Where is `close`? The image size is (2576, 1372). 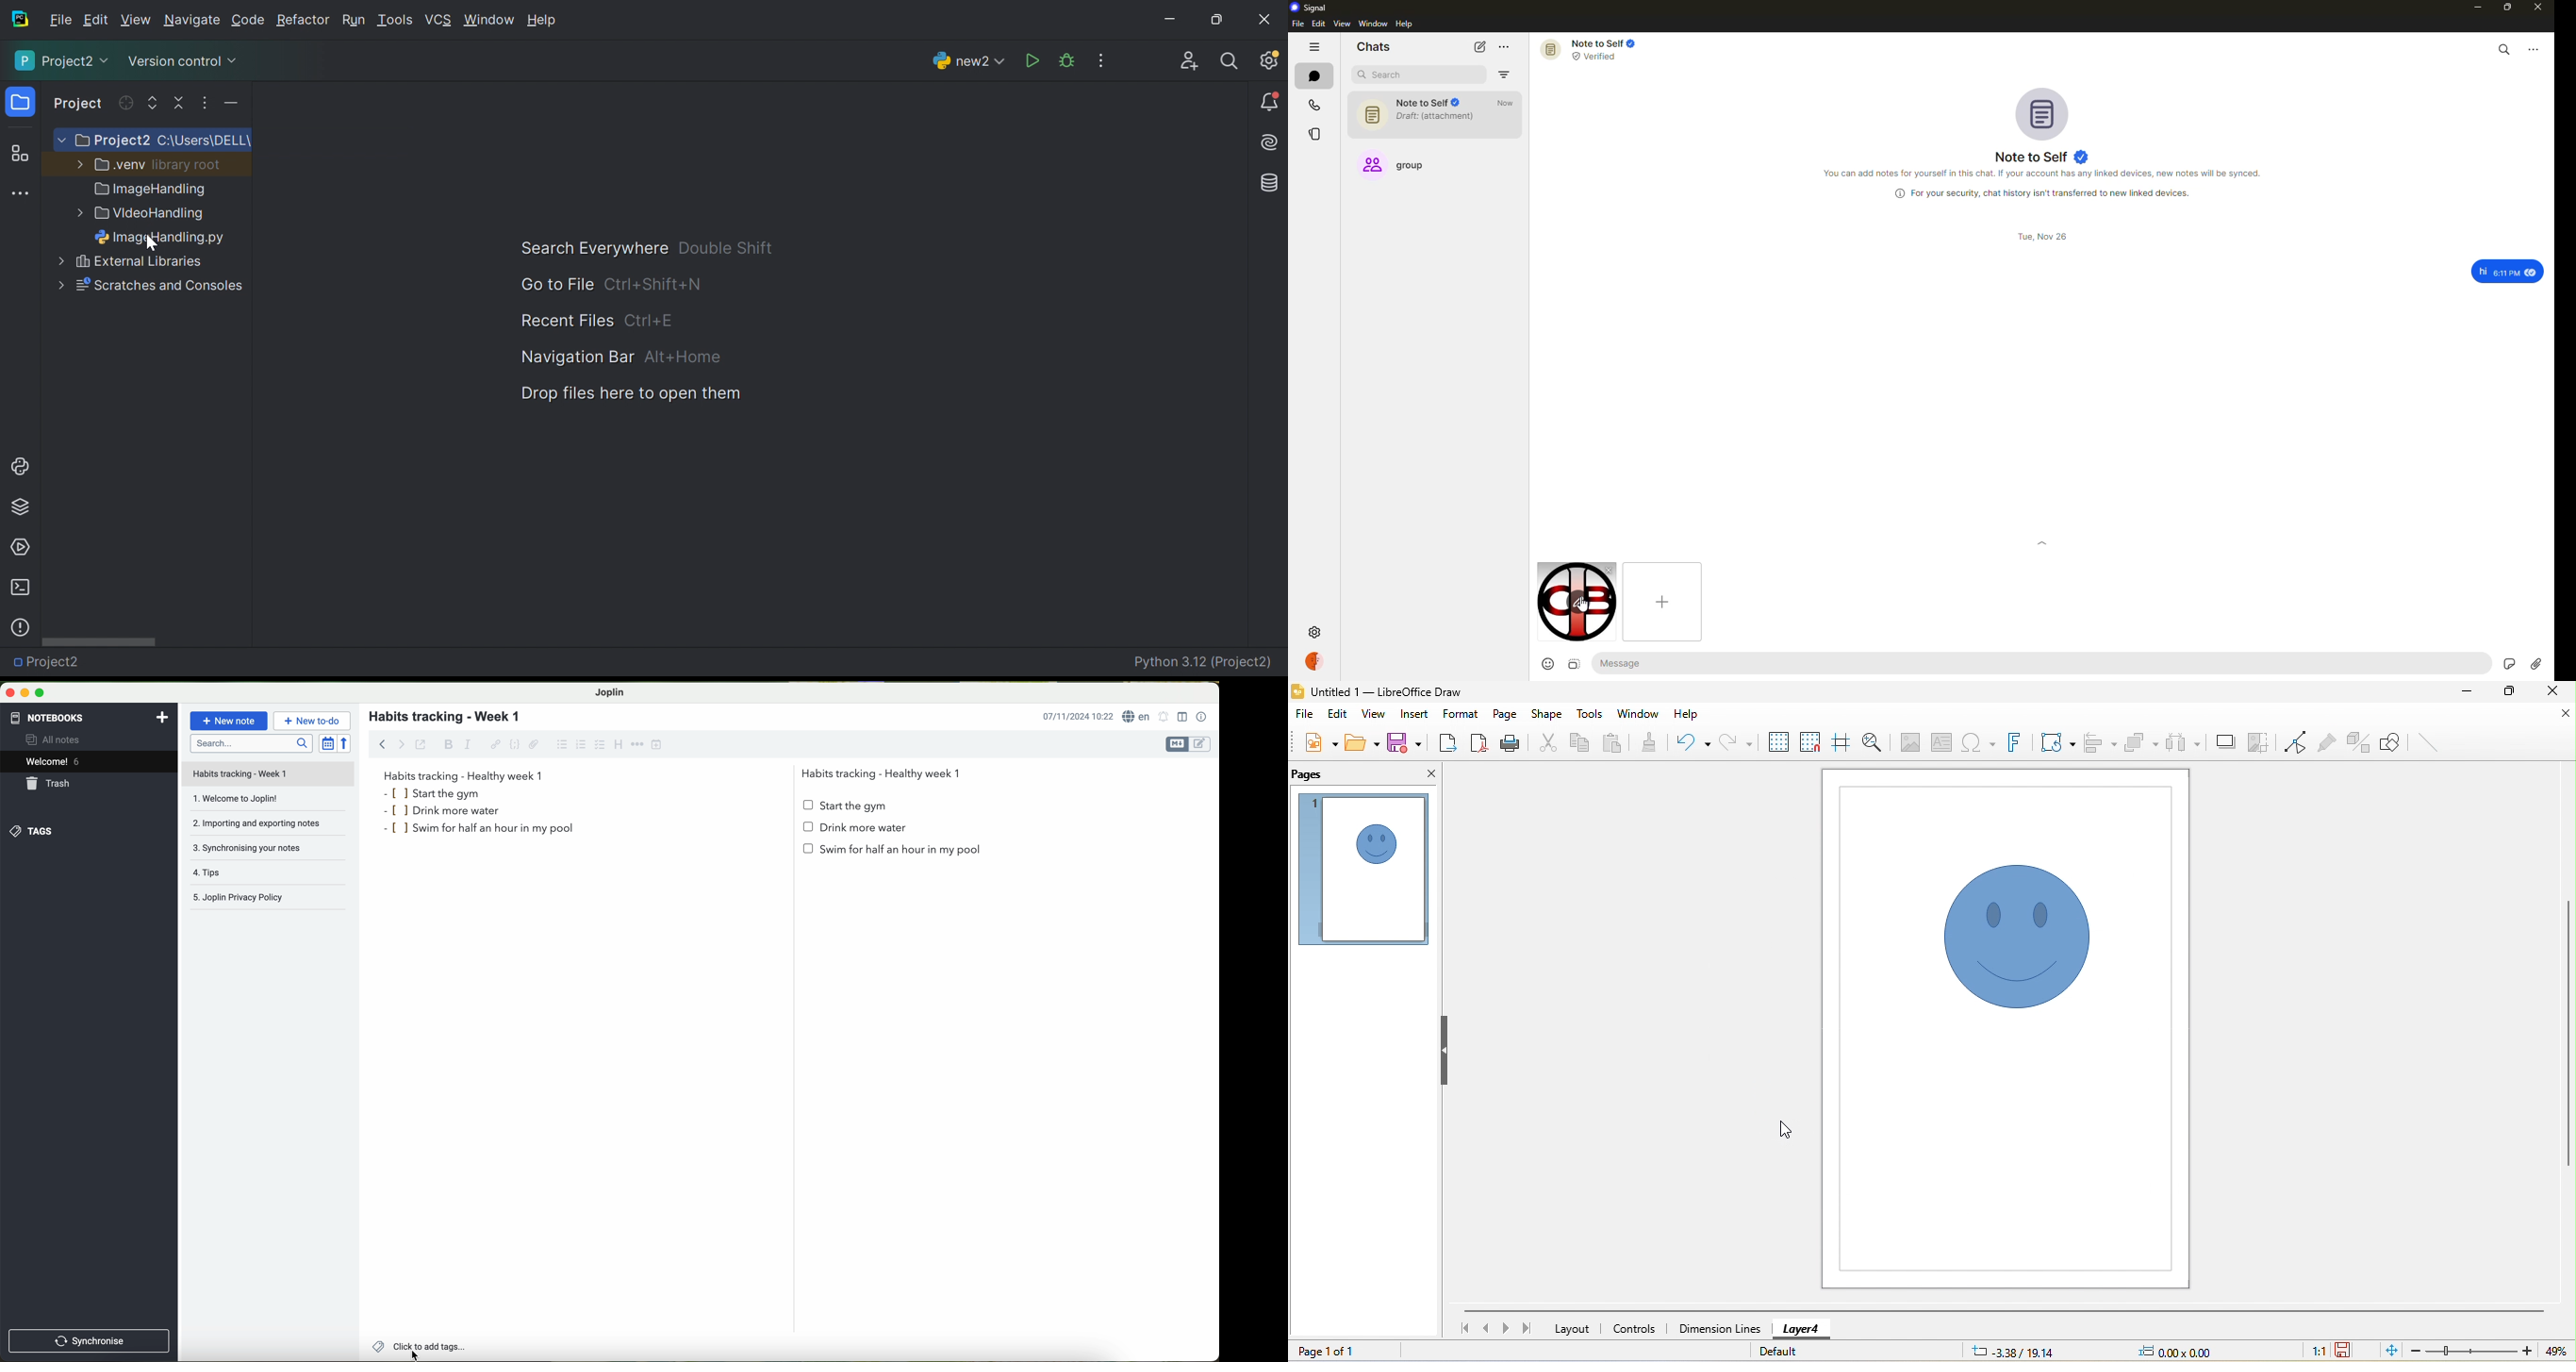 close is located at coordinates (2557, 716).